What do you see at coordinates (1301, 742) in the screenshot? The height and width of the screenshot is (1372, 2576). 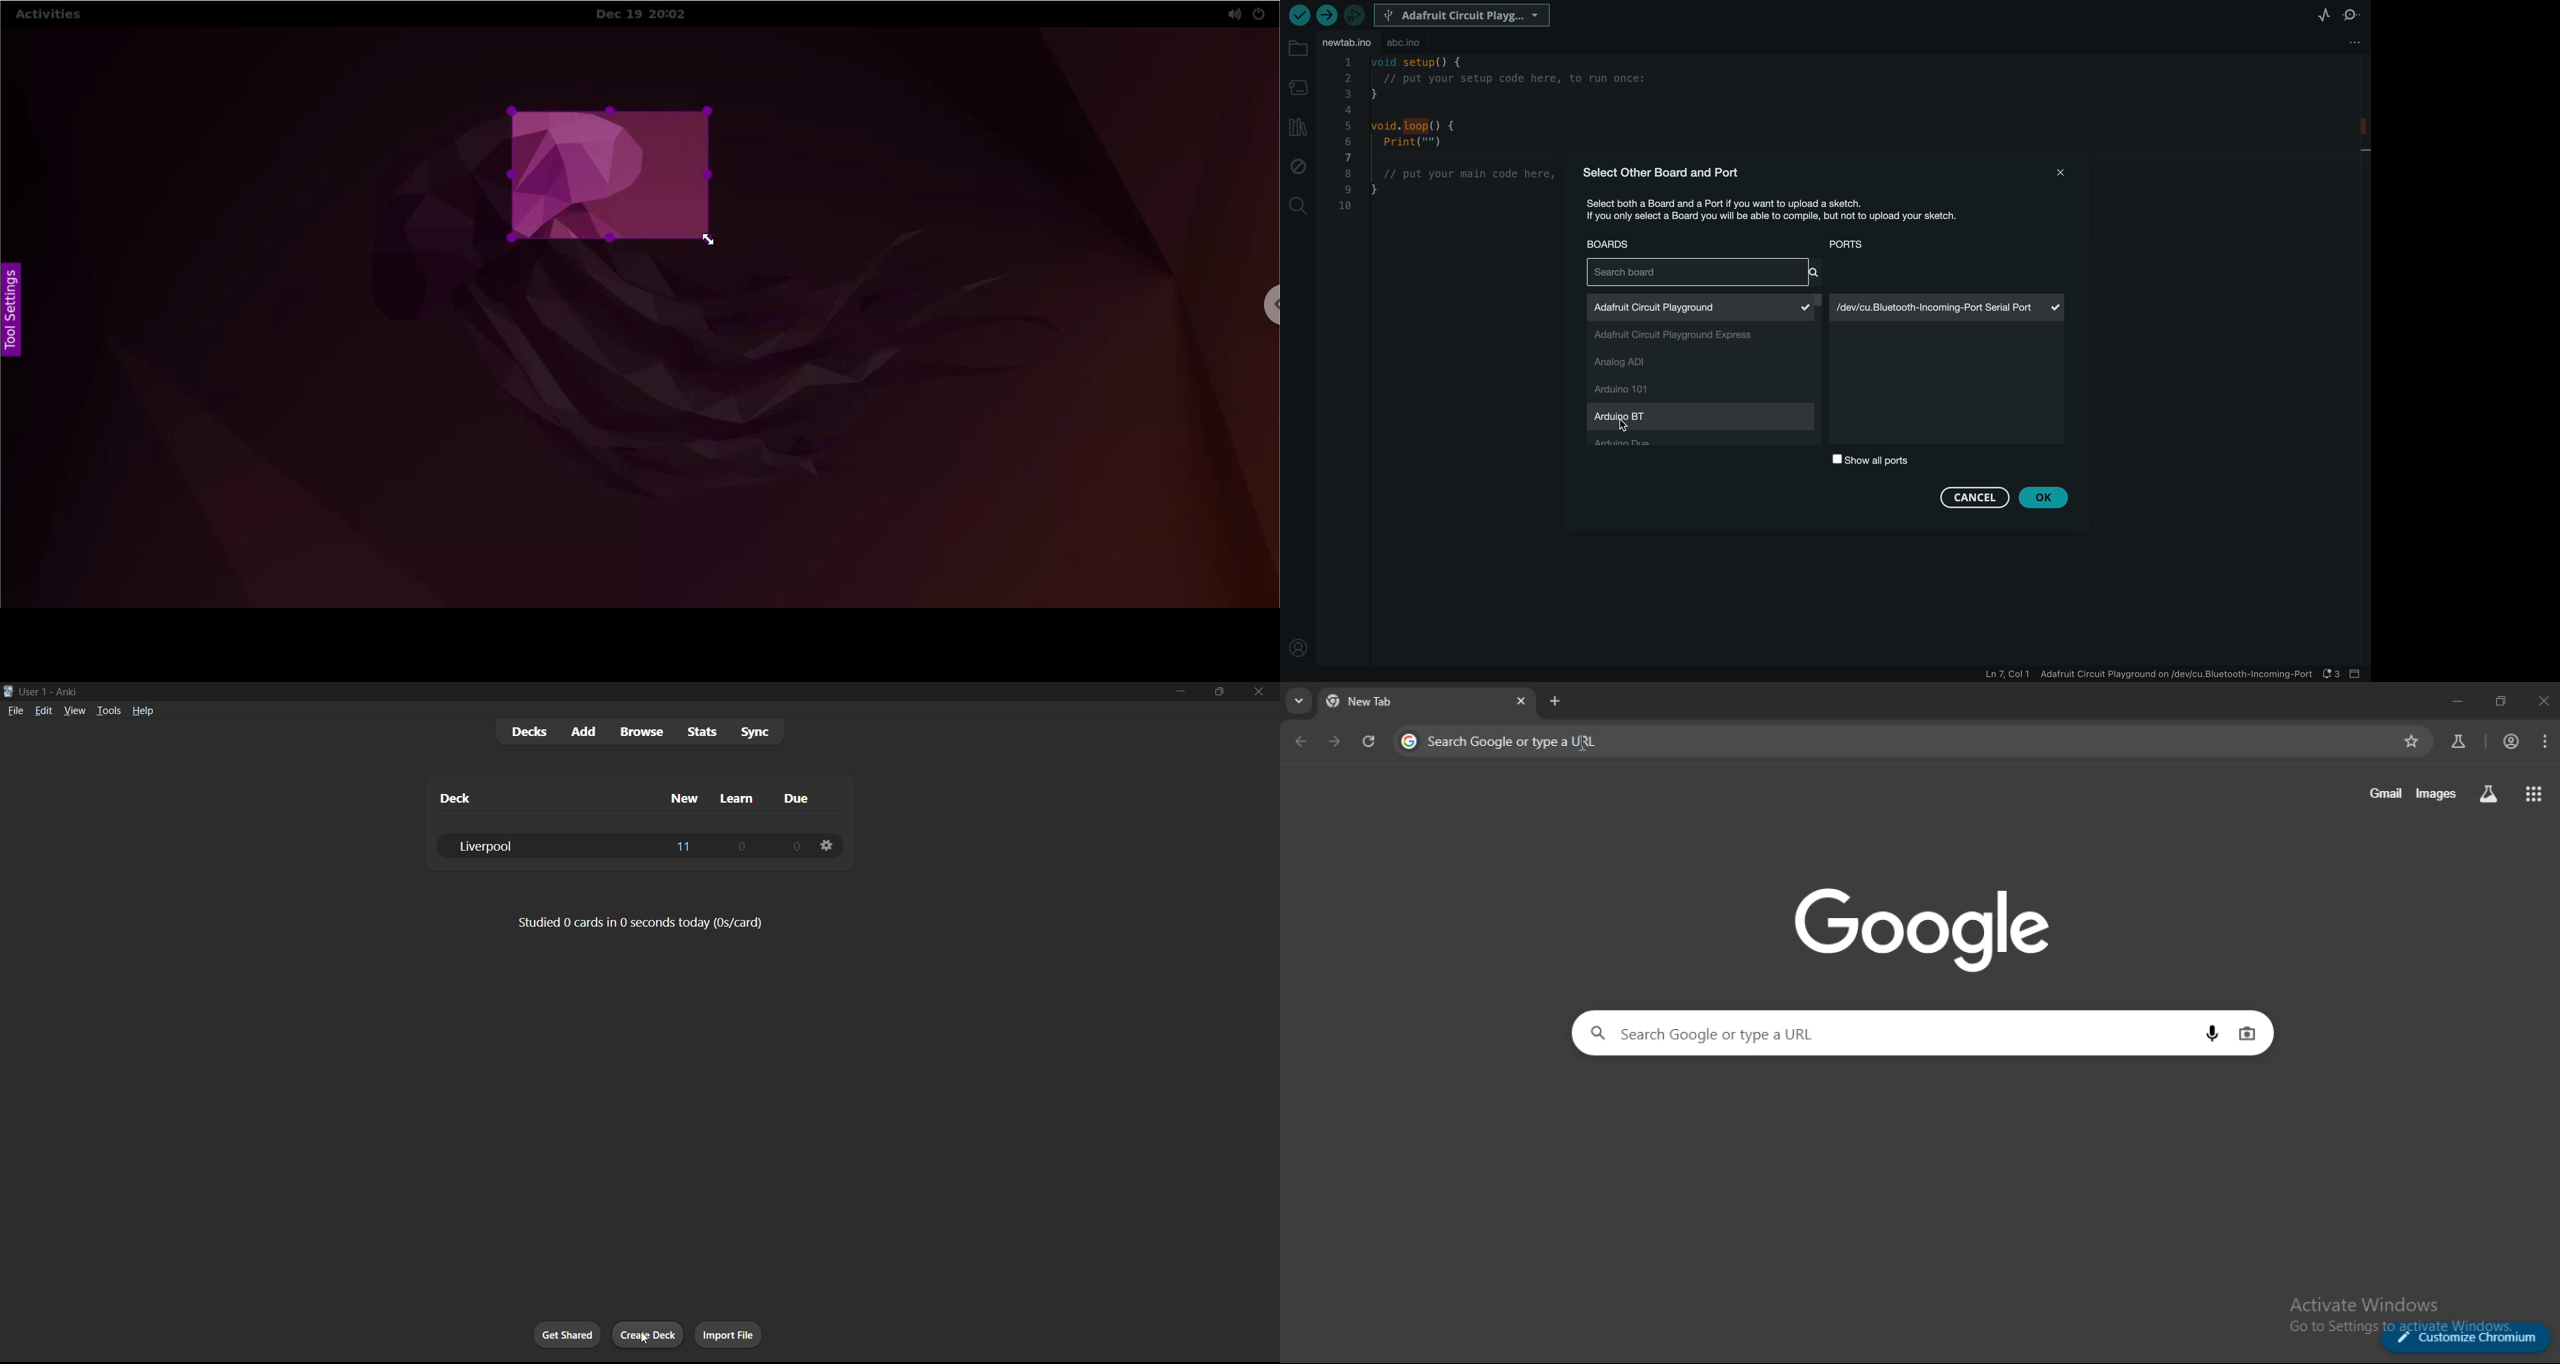 I see `go back one page` at bounding box center [1301, 742].